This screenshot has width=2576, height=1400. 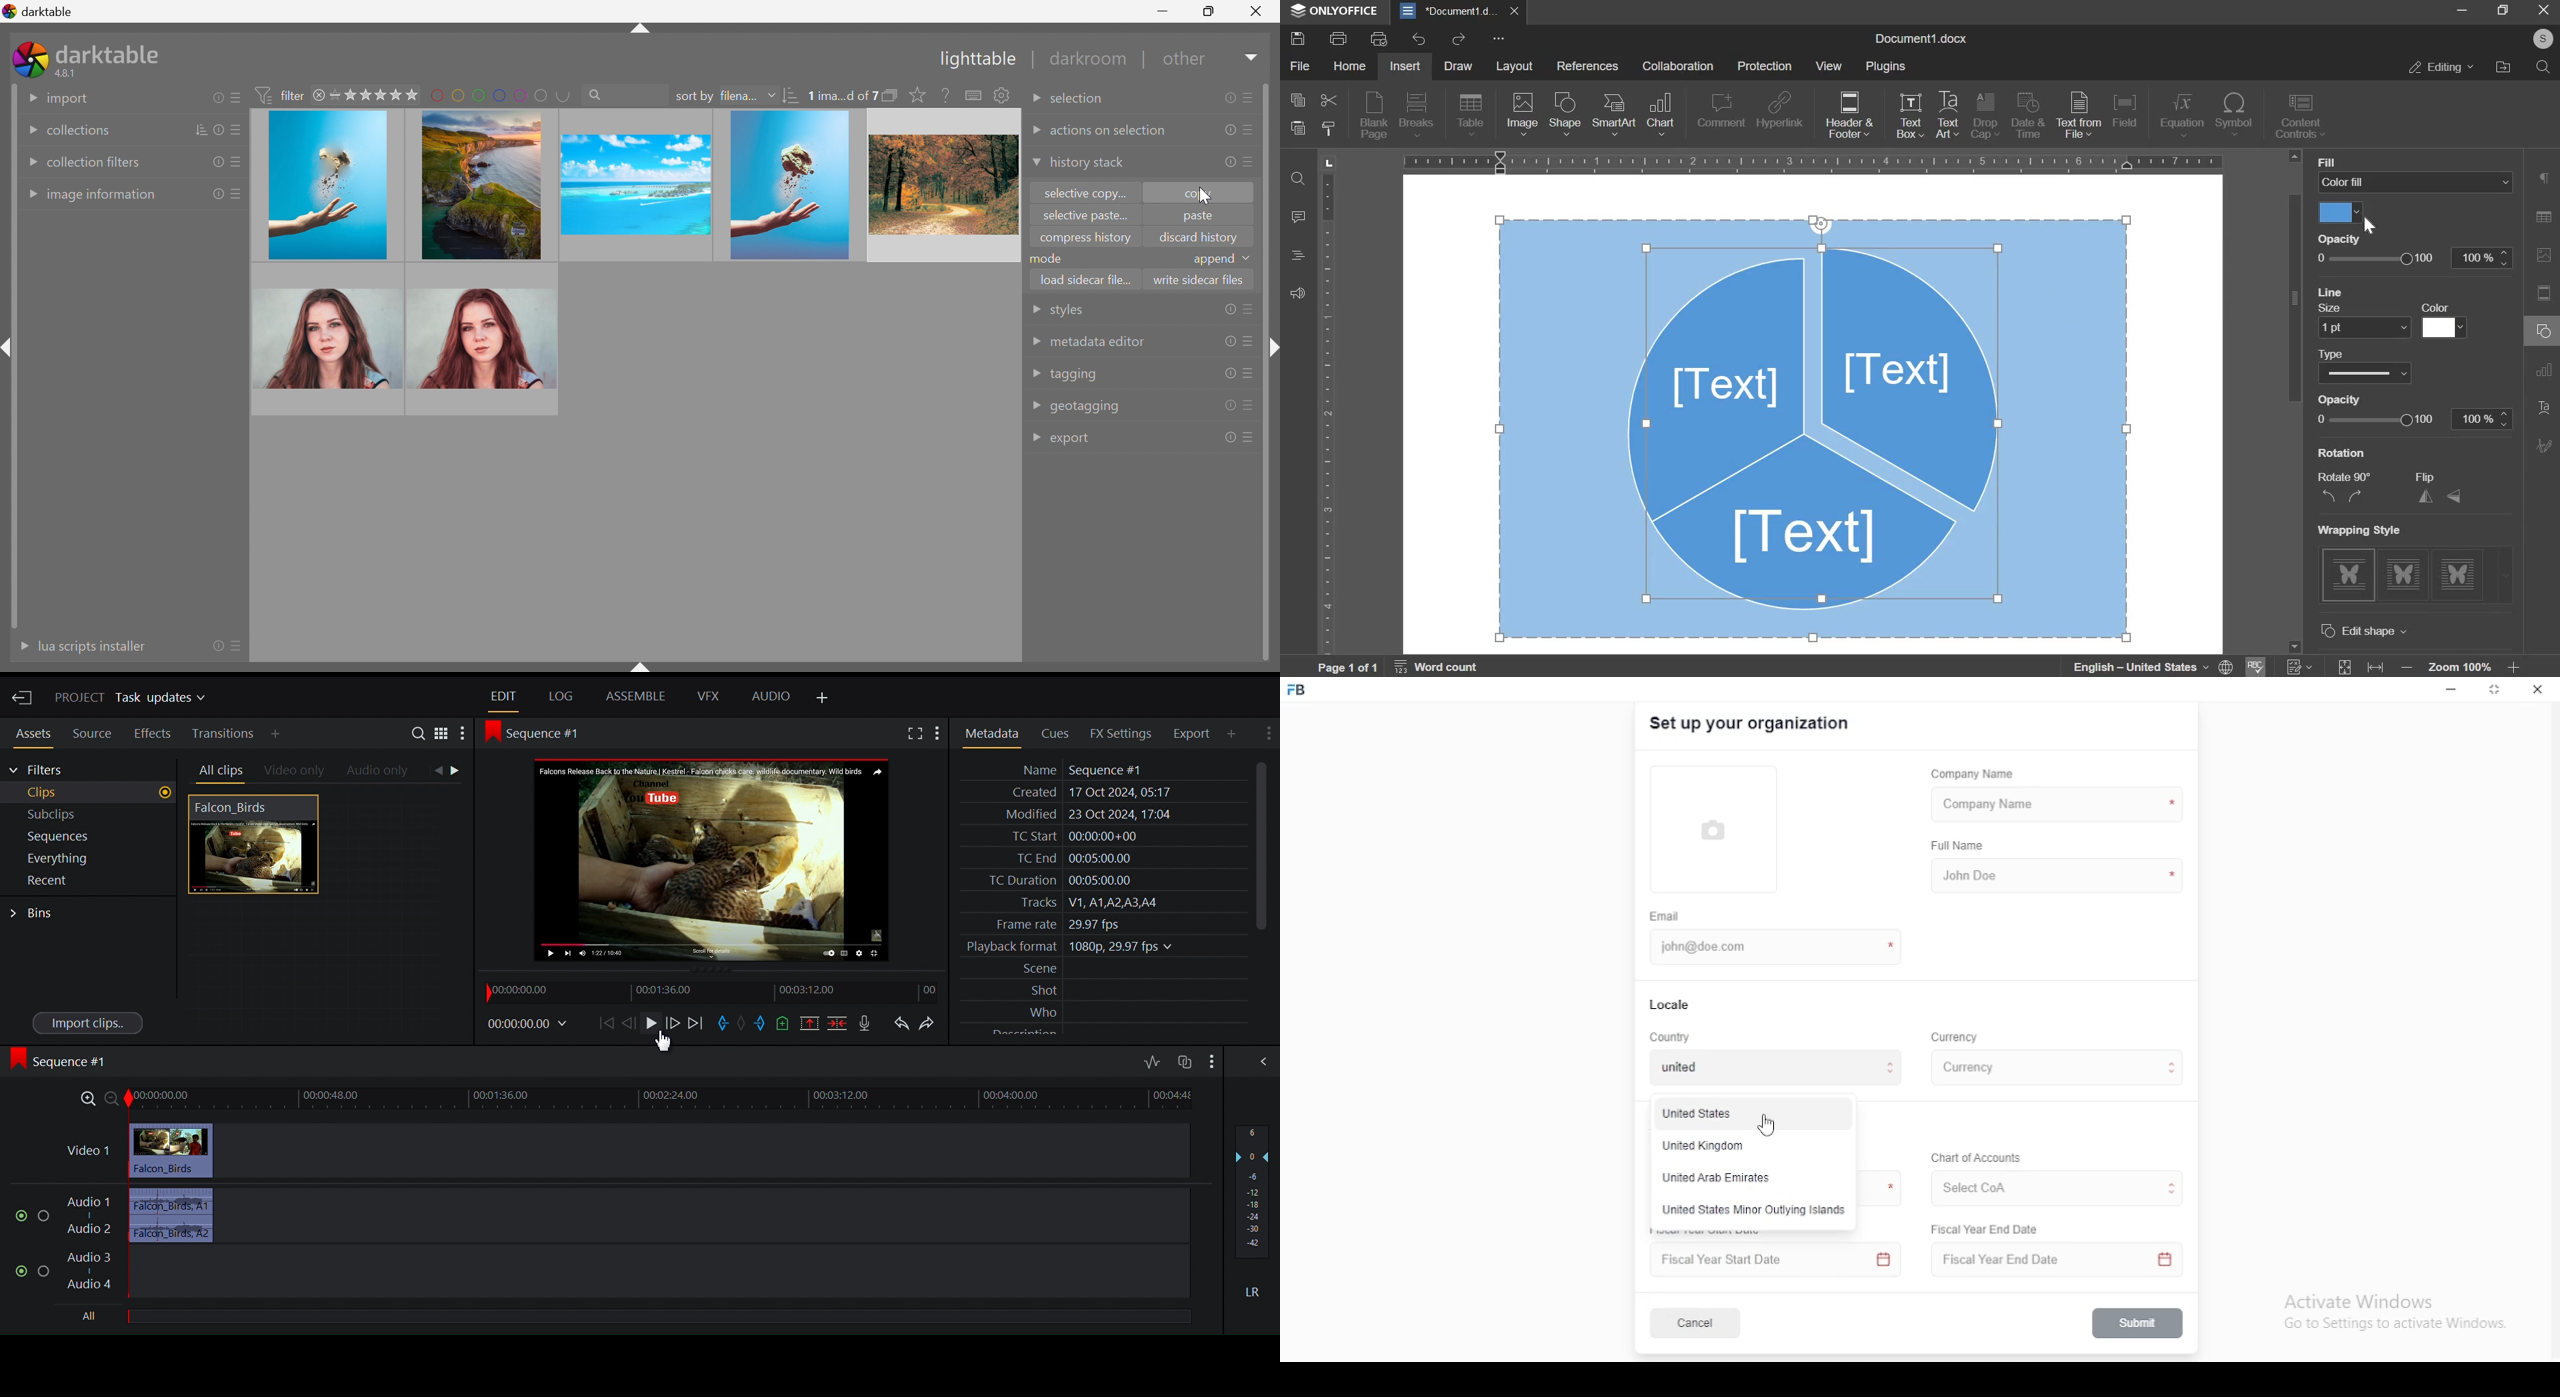 What do you see at coordinates (29, 732) in the screenshot?
I see `Assets Panel` at bounding box center [29, 732].